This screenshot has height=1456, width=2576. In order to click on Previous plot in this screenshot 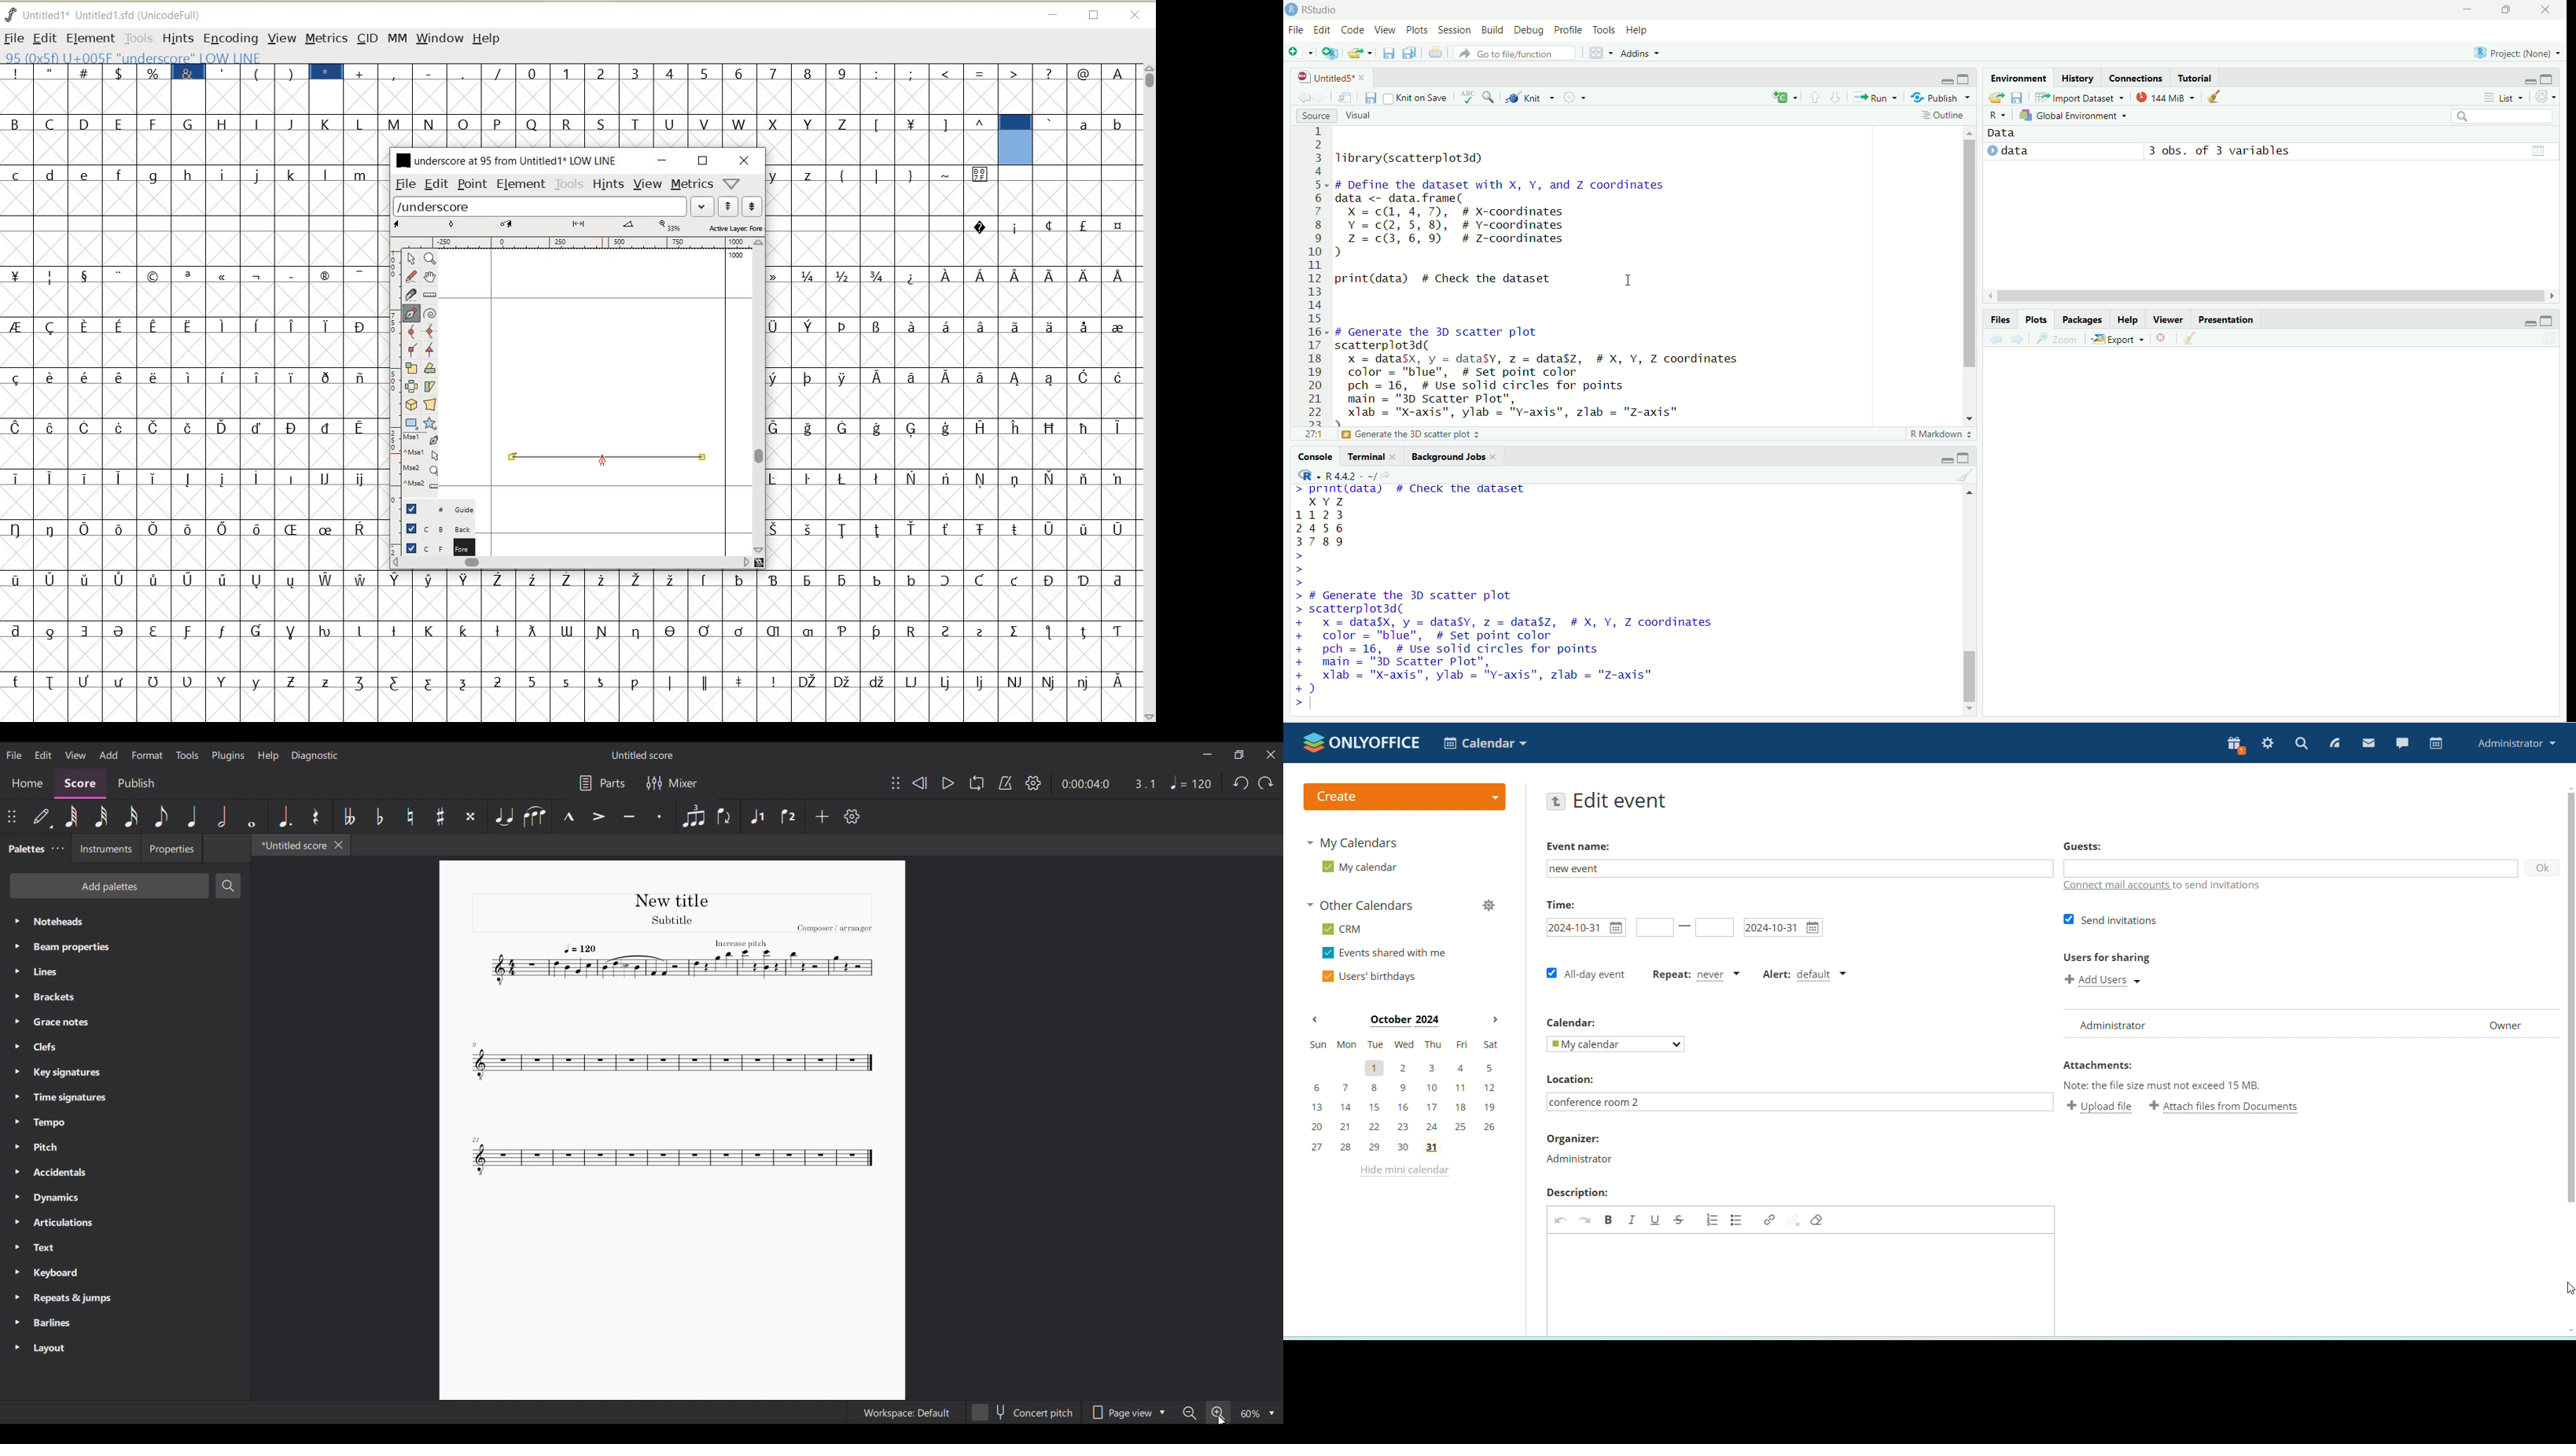, I will do `click(1992, 341)`.